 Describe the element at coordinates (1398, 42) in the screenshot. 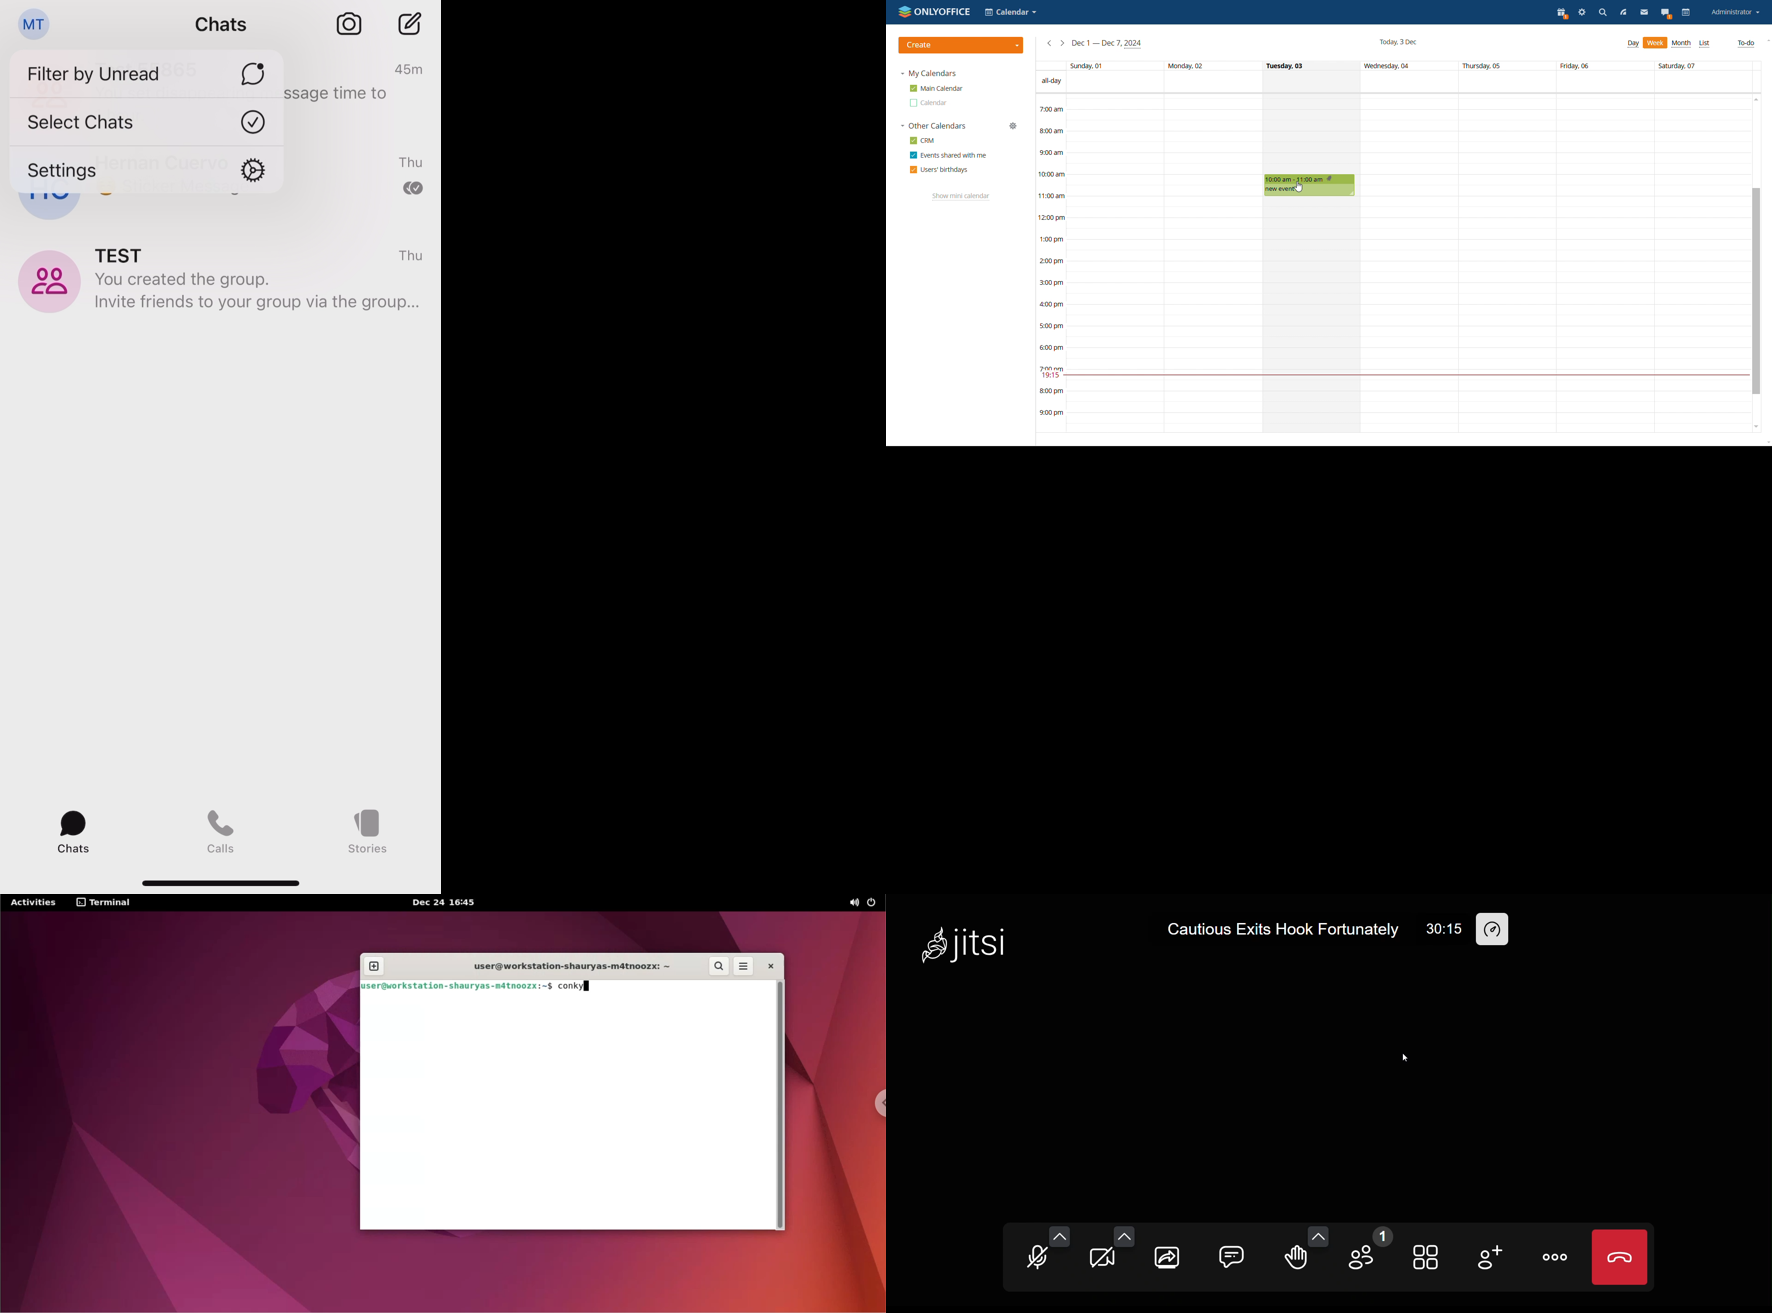

I see `Today, 3 Dec` at that location.